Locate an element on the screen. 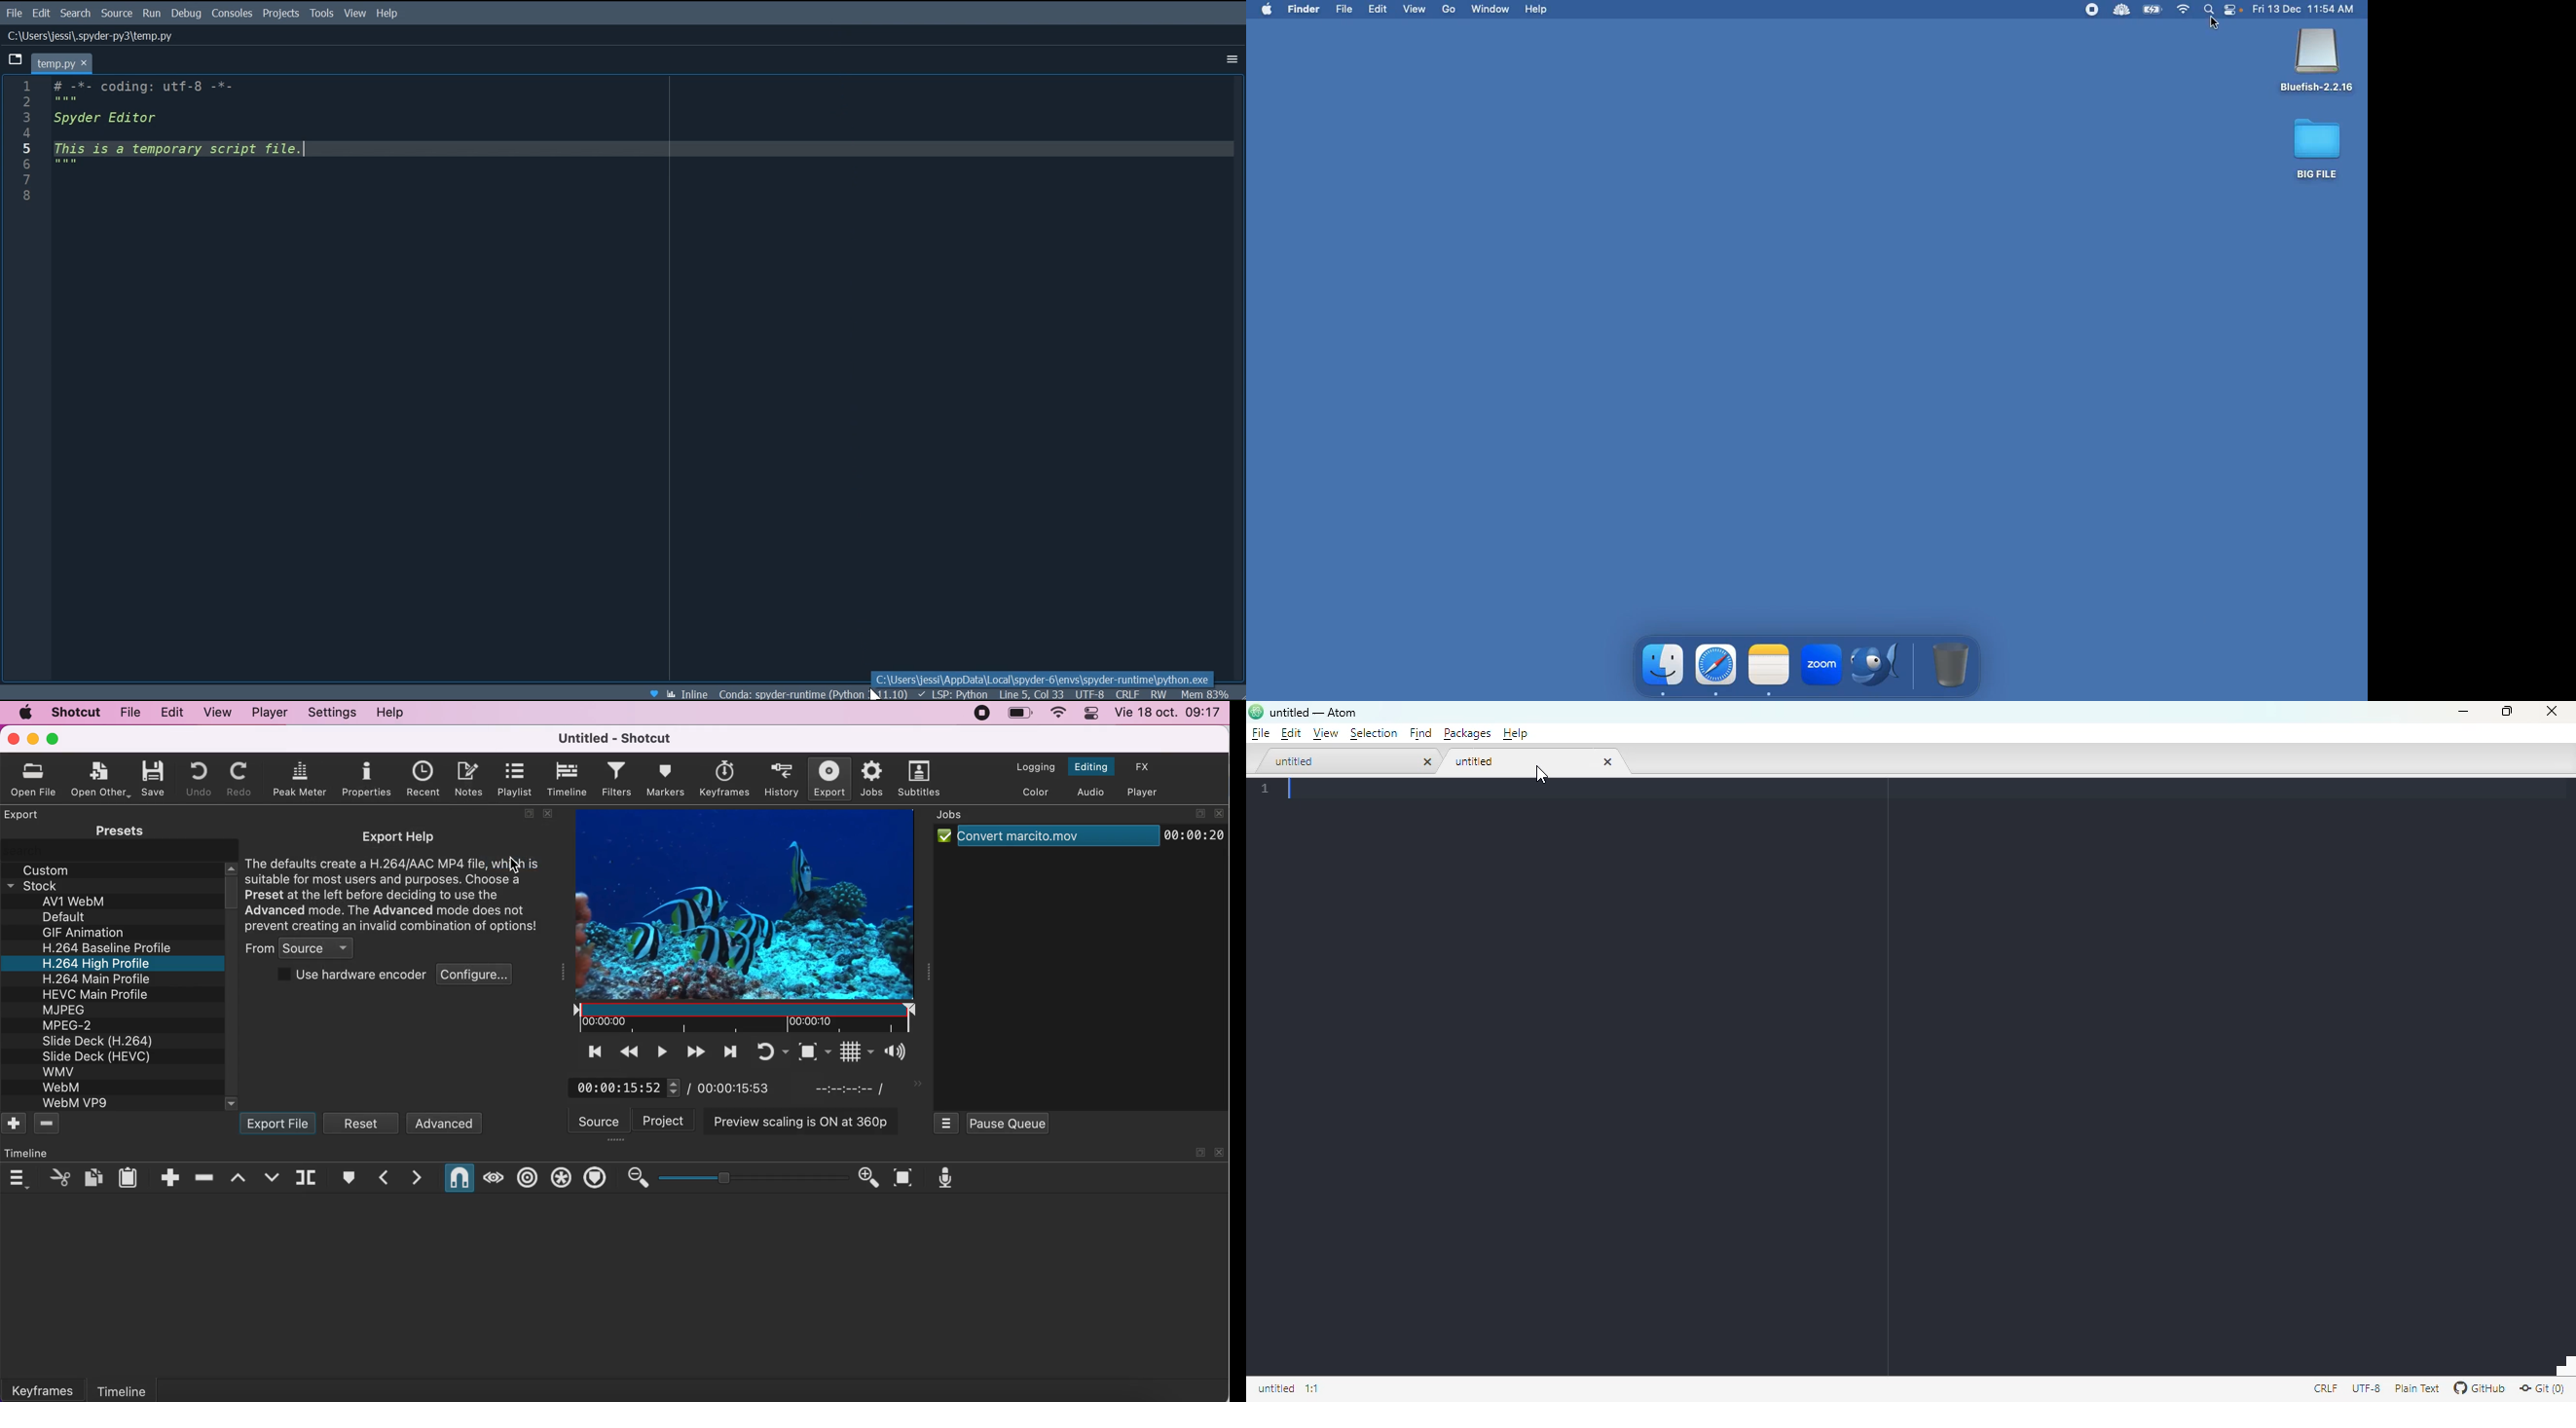 The width and height of the screenshot is (2576, 1428). GIF Animation is located at coordinates (82, 933).